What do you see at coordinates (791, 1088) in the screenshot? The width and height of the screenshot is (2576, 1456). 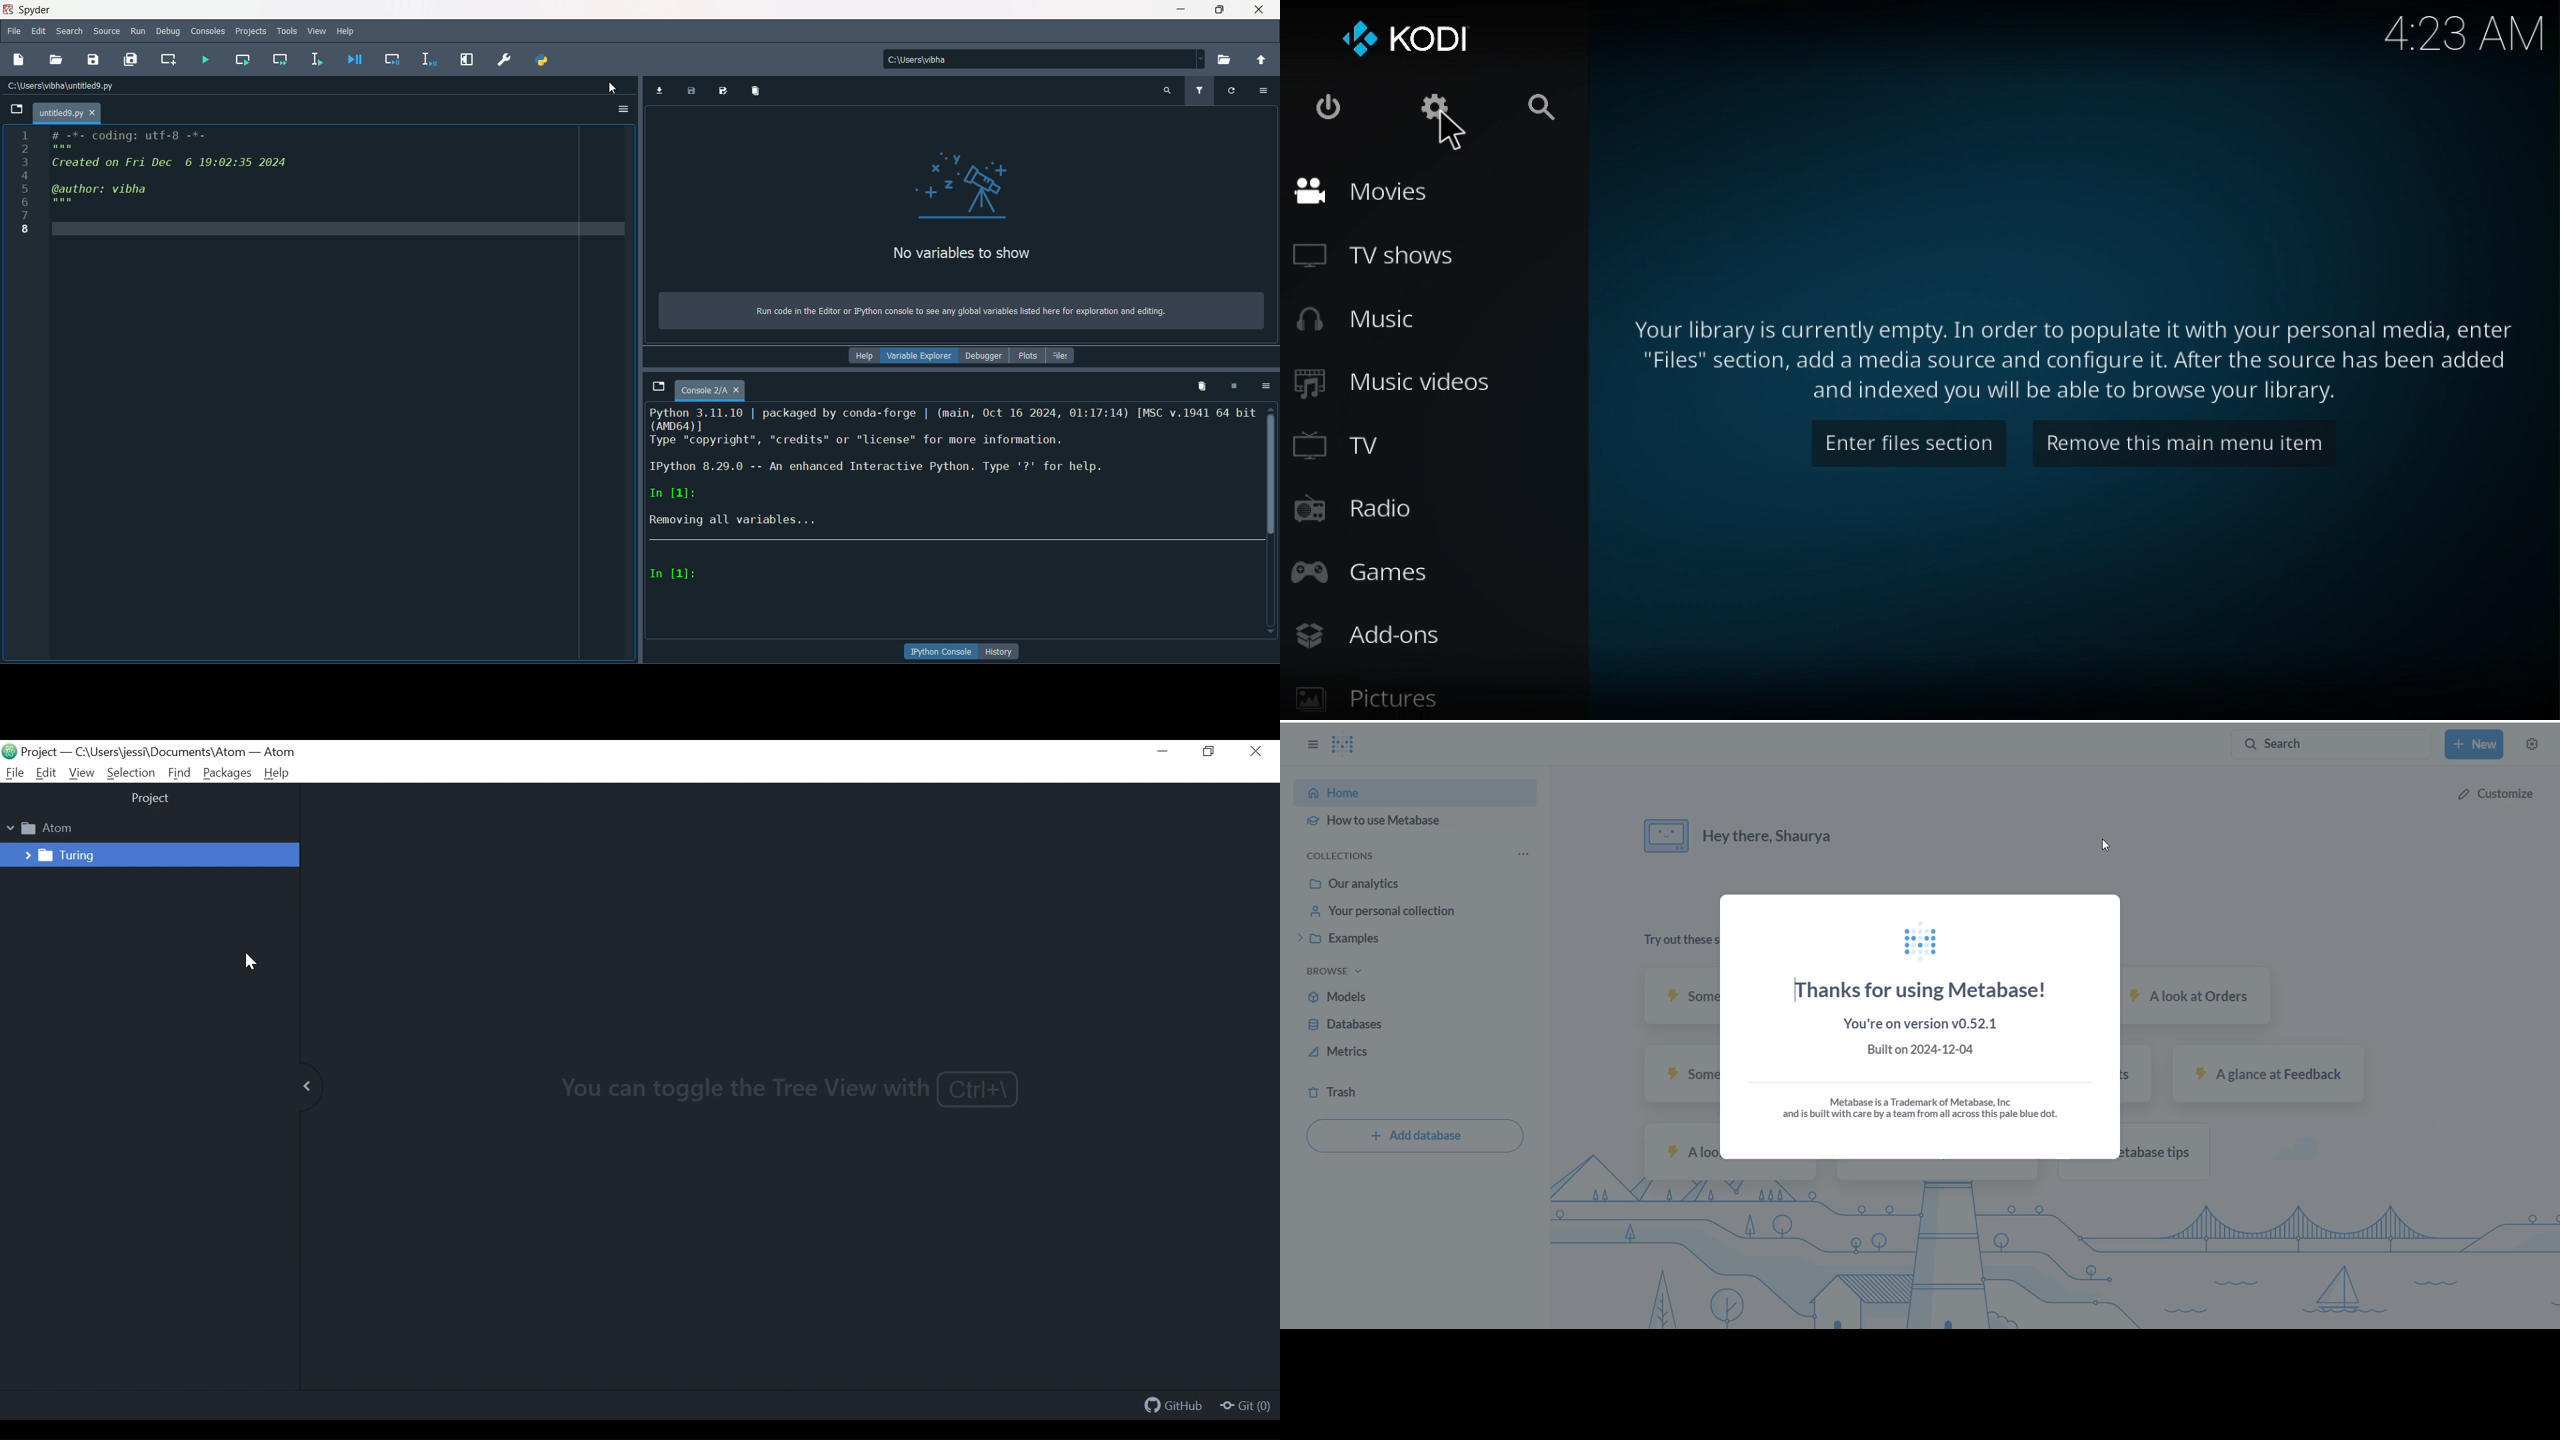 I see `you can toggle the tree view with Ctrl+\` at bounding box center [791, 1088].